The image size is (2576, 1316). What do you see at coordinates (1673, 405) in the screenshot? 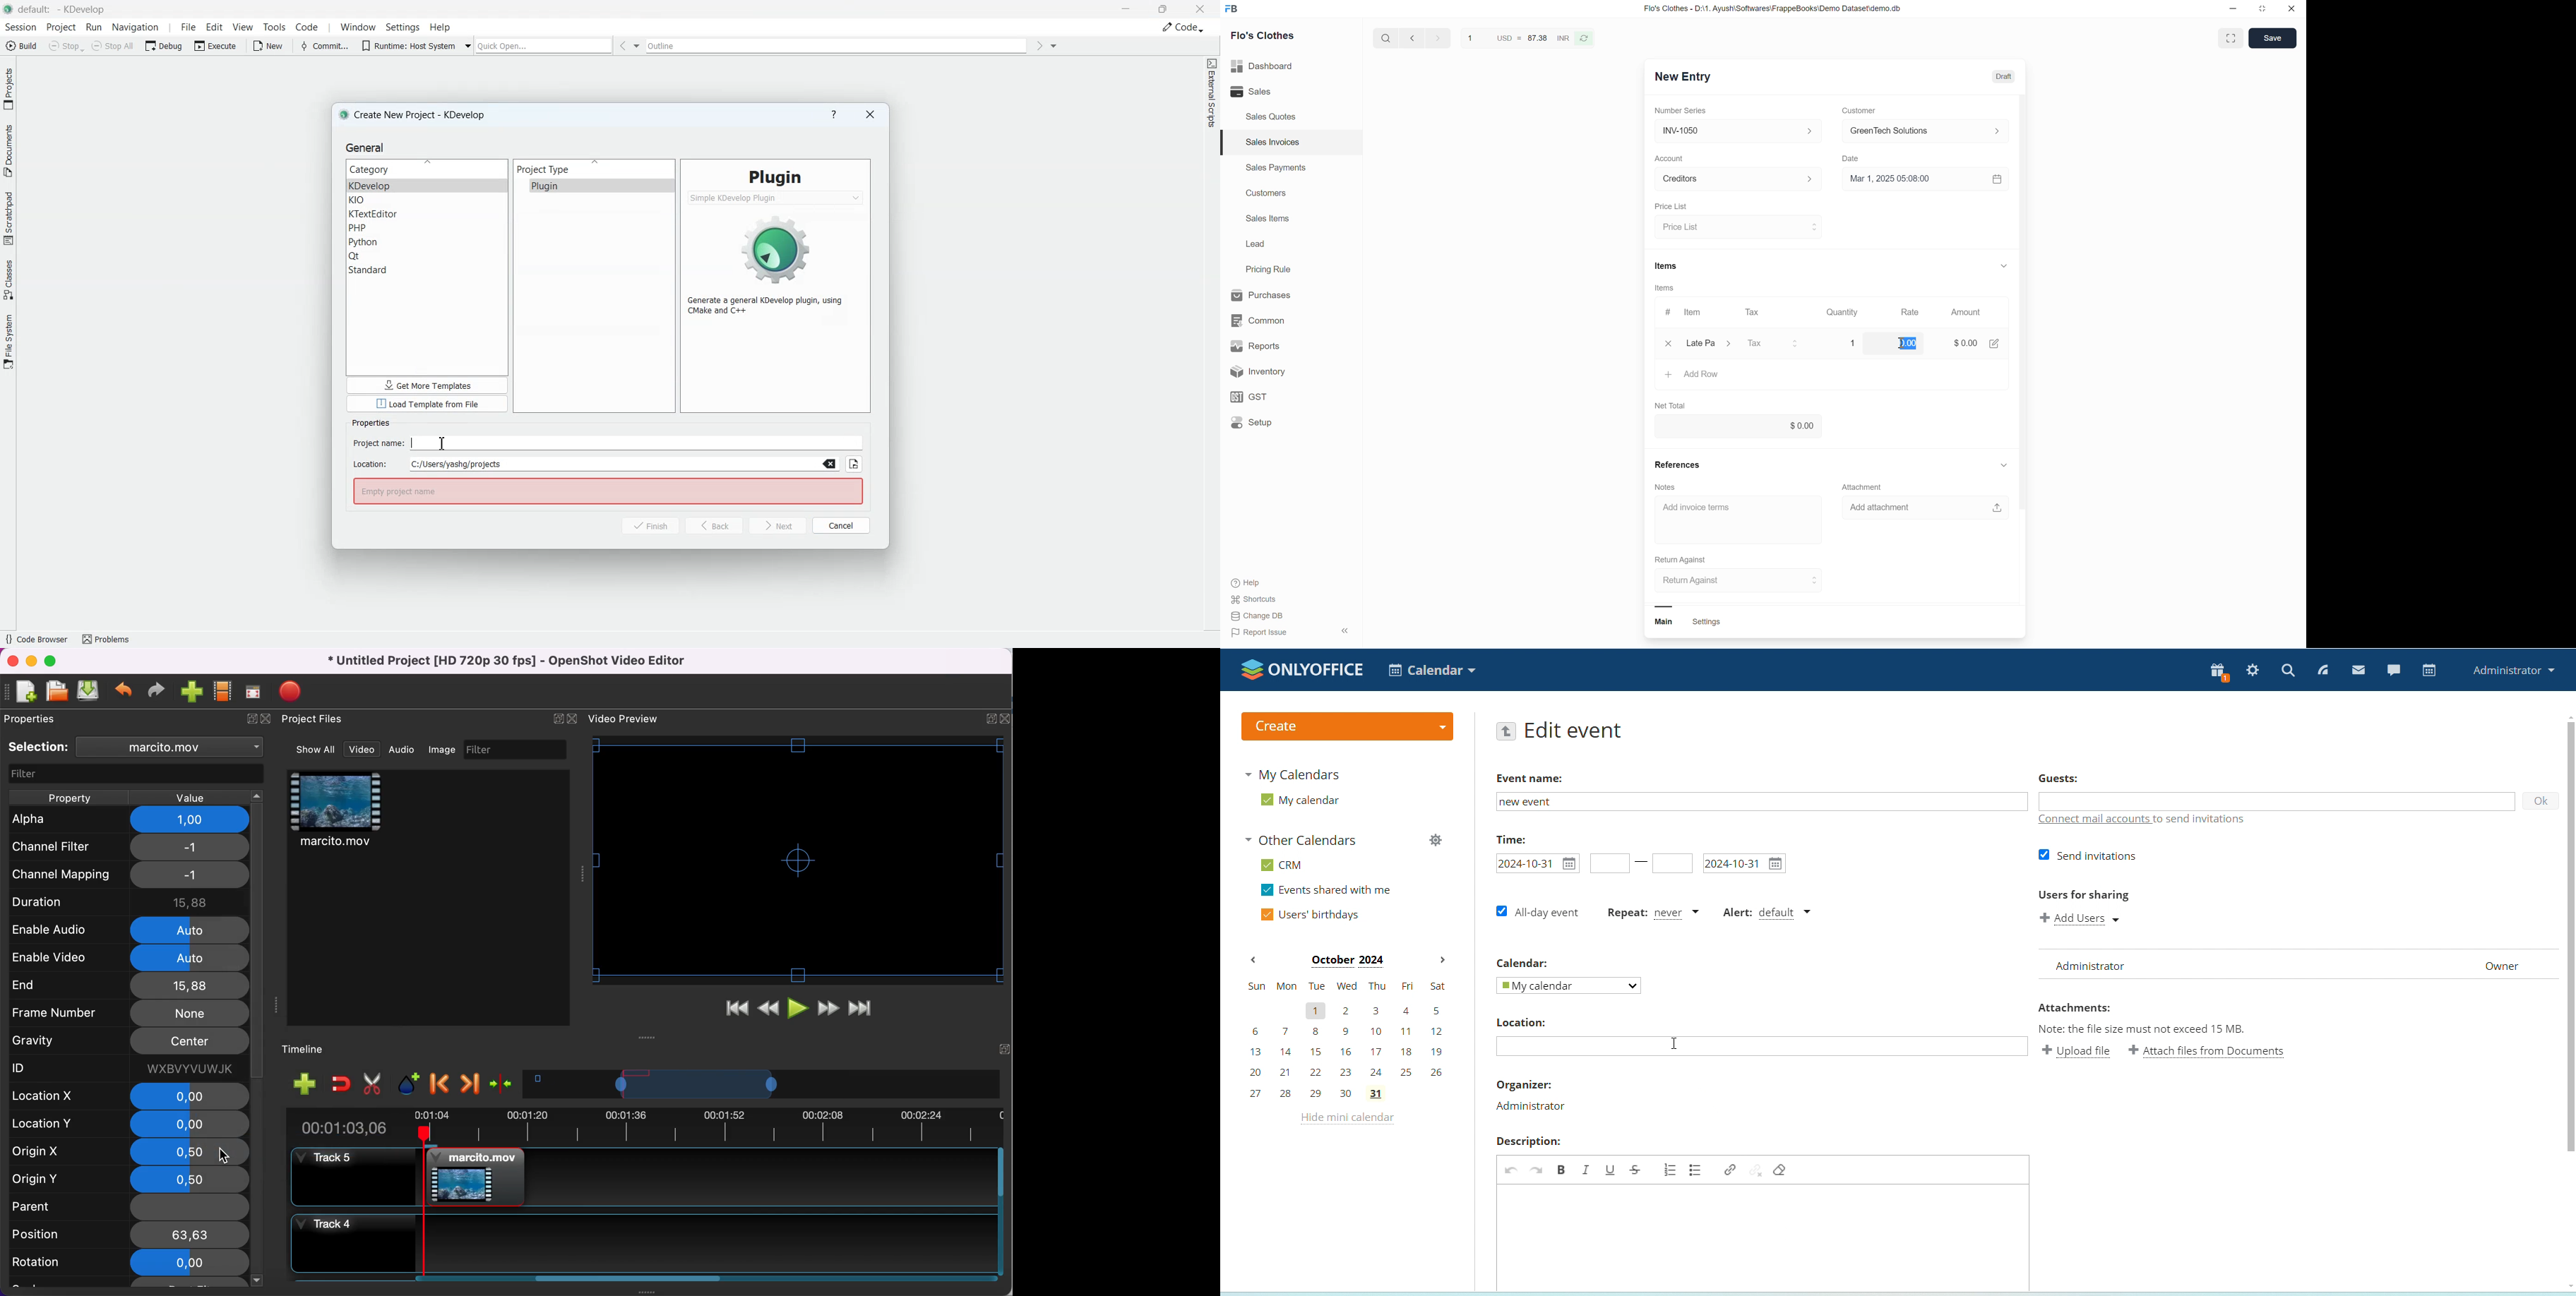
I see `Net Total` at bounding box center [1673, 405].